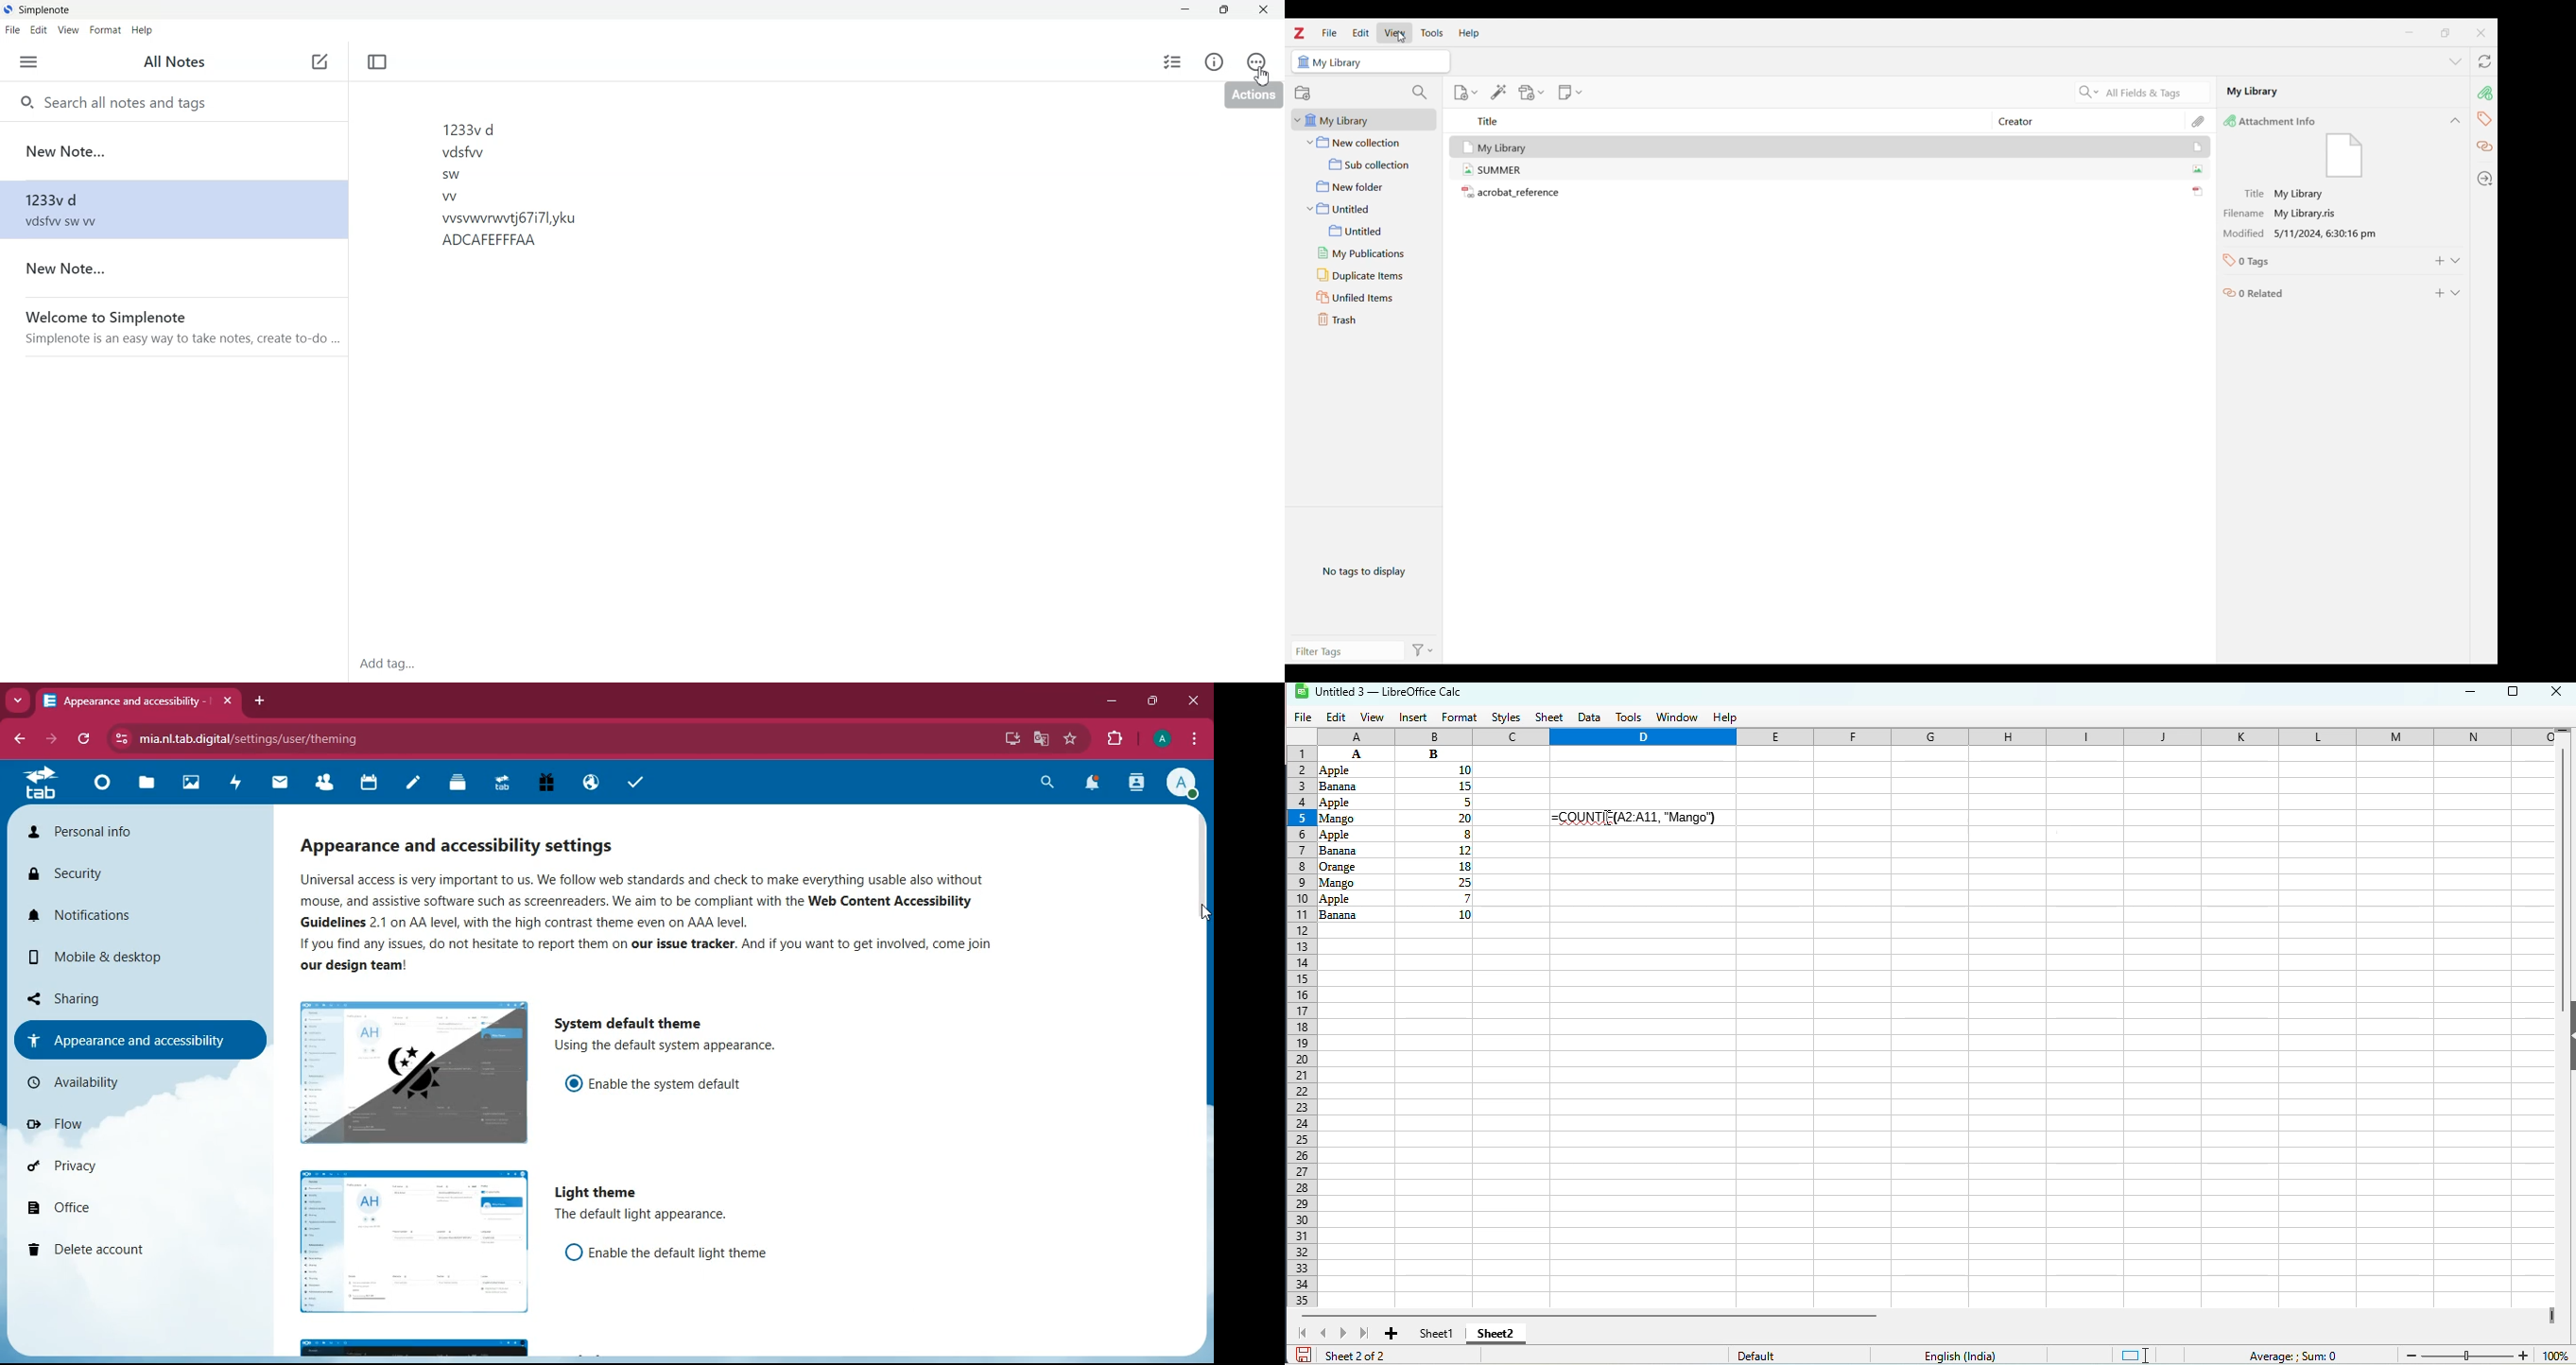  Describe the element at coordinates (319, 62) in the screenshot. I see `Add new note` at that location.